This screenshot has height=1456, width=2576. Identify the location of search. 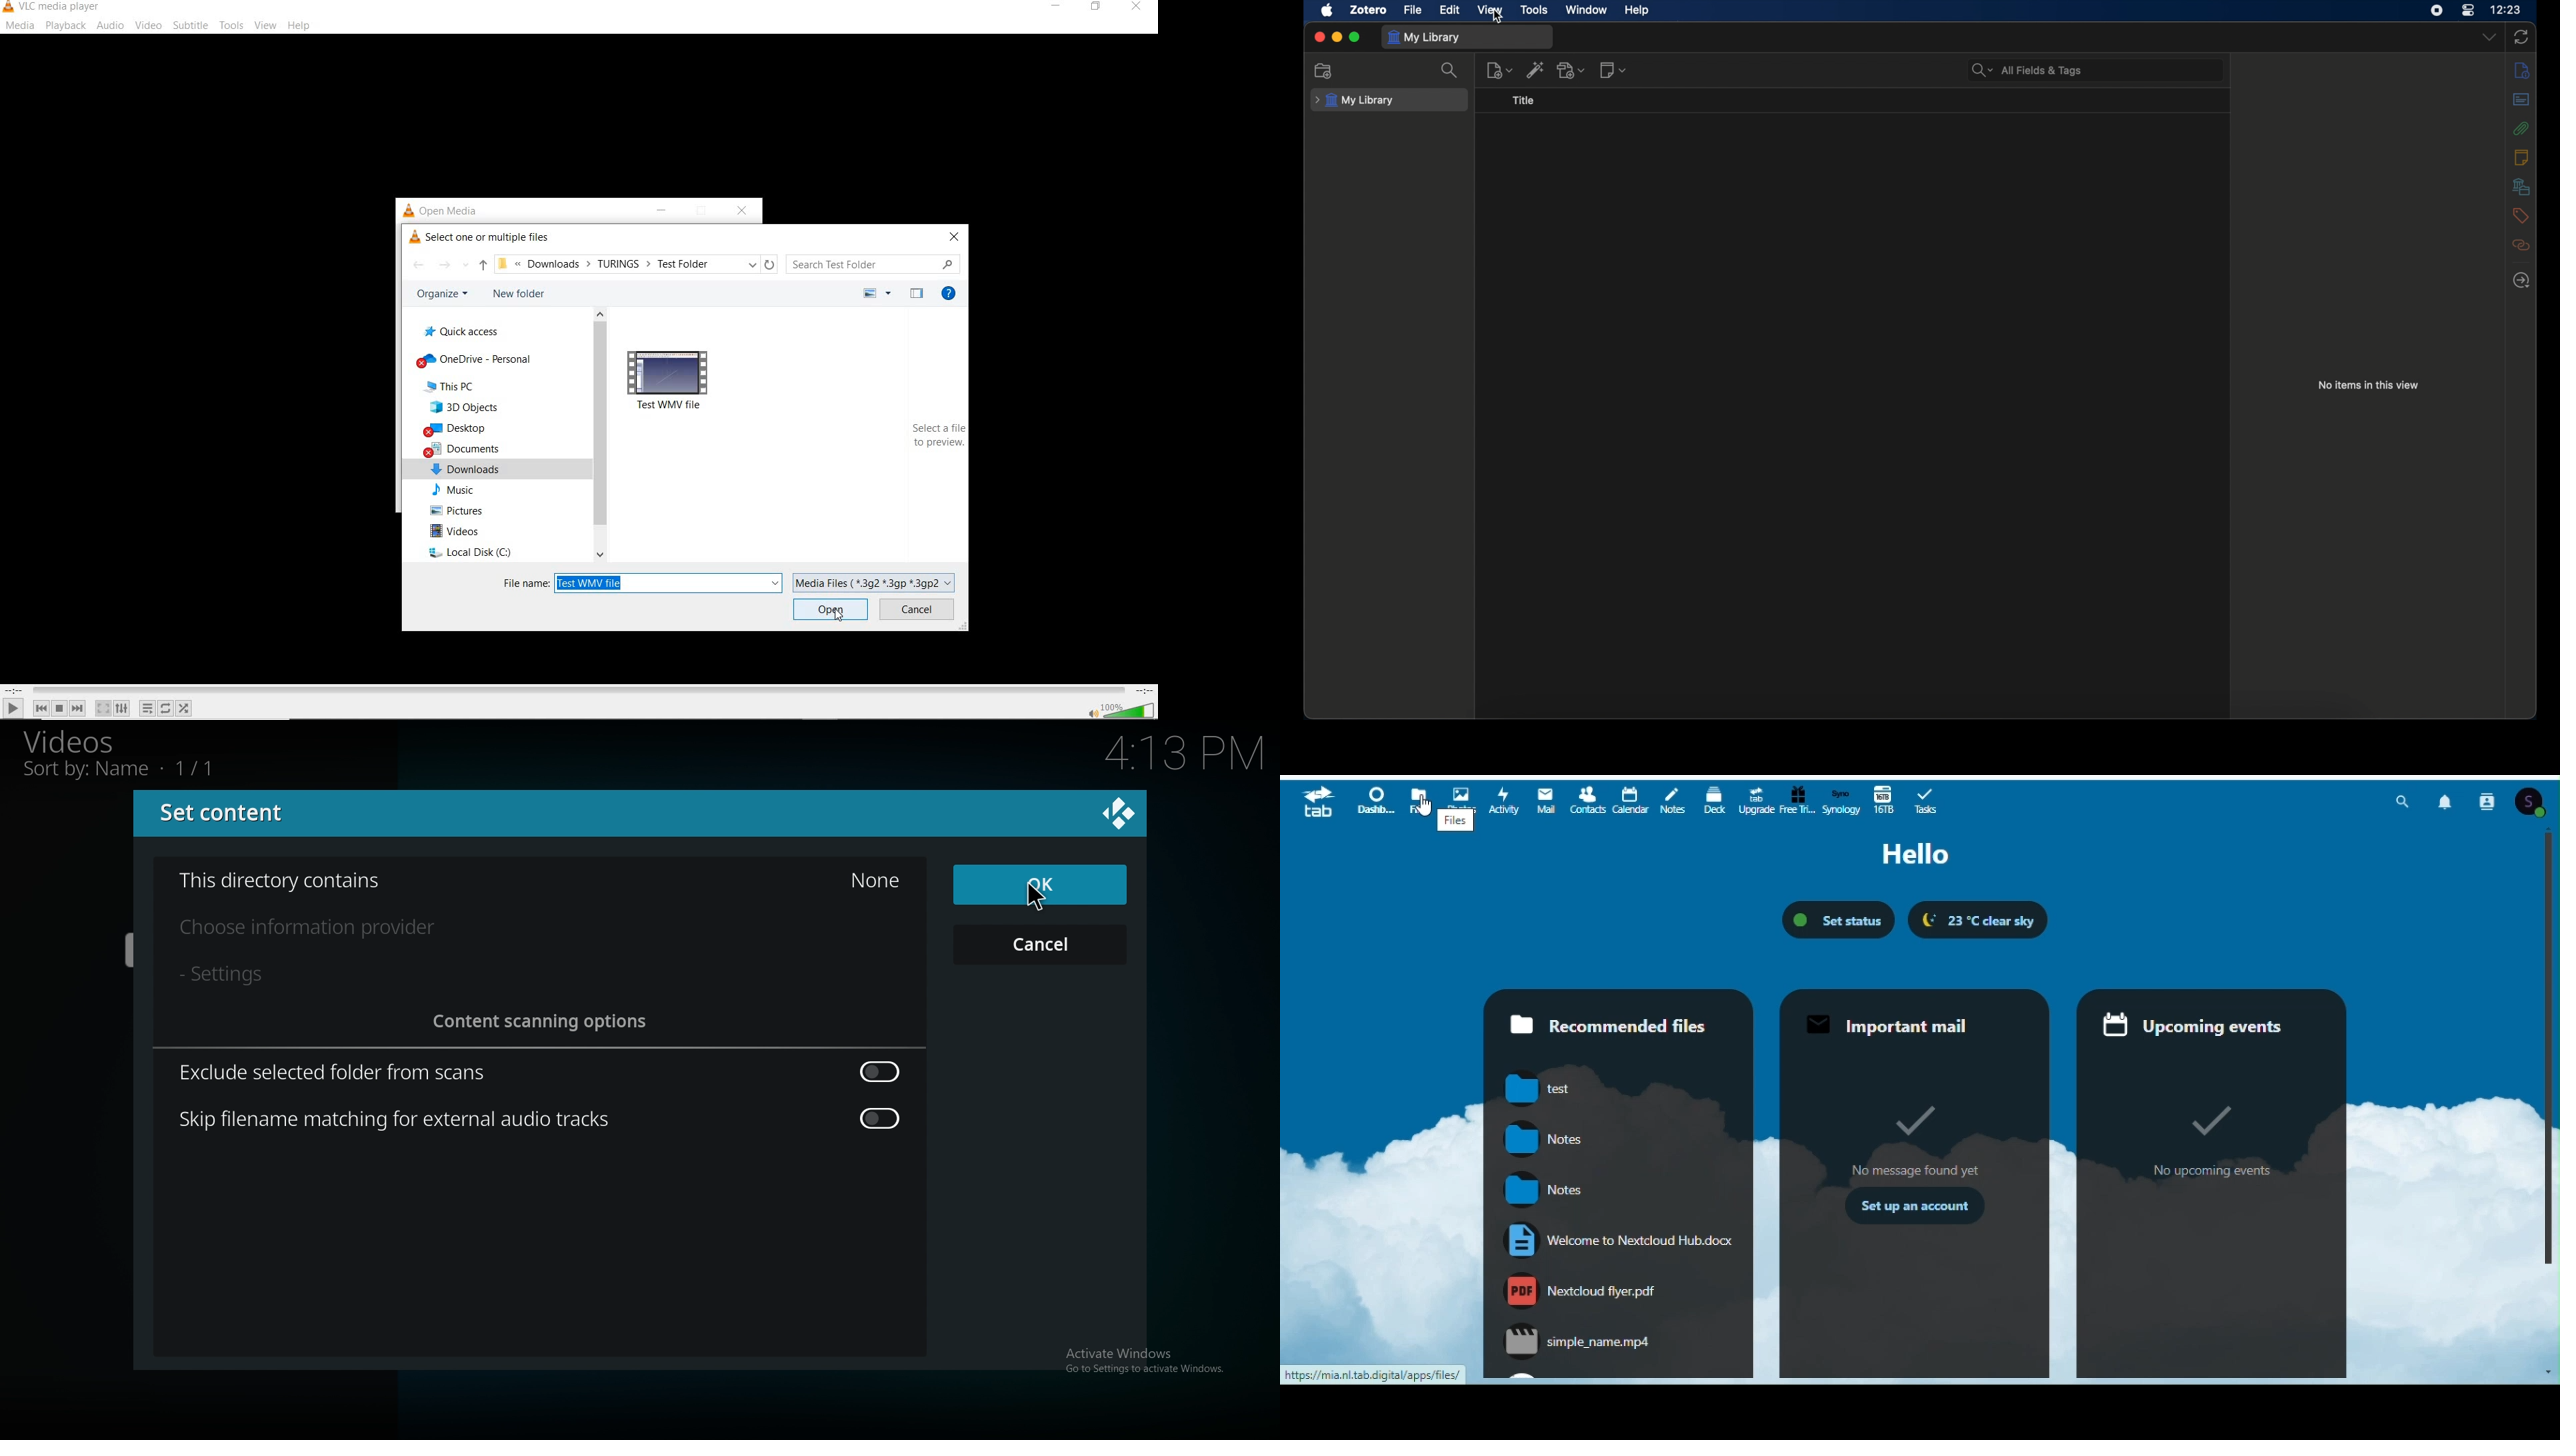
(1451, 70).